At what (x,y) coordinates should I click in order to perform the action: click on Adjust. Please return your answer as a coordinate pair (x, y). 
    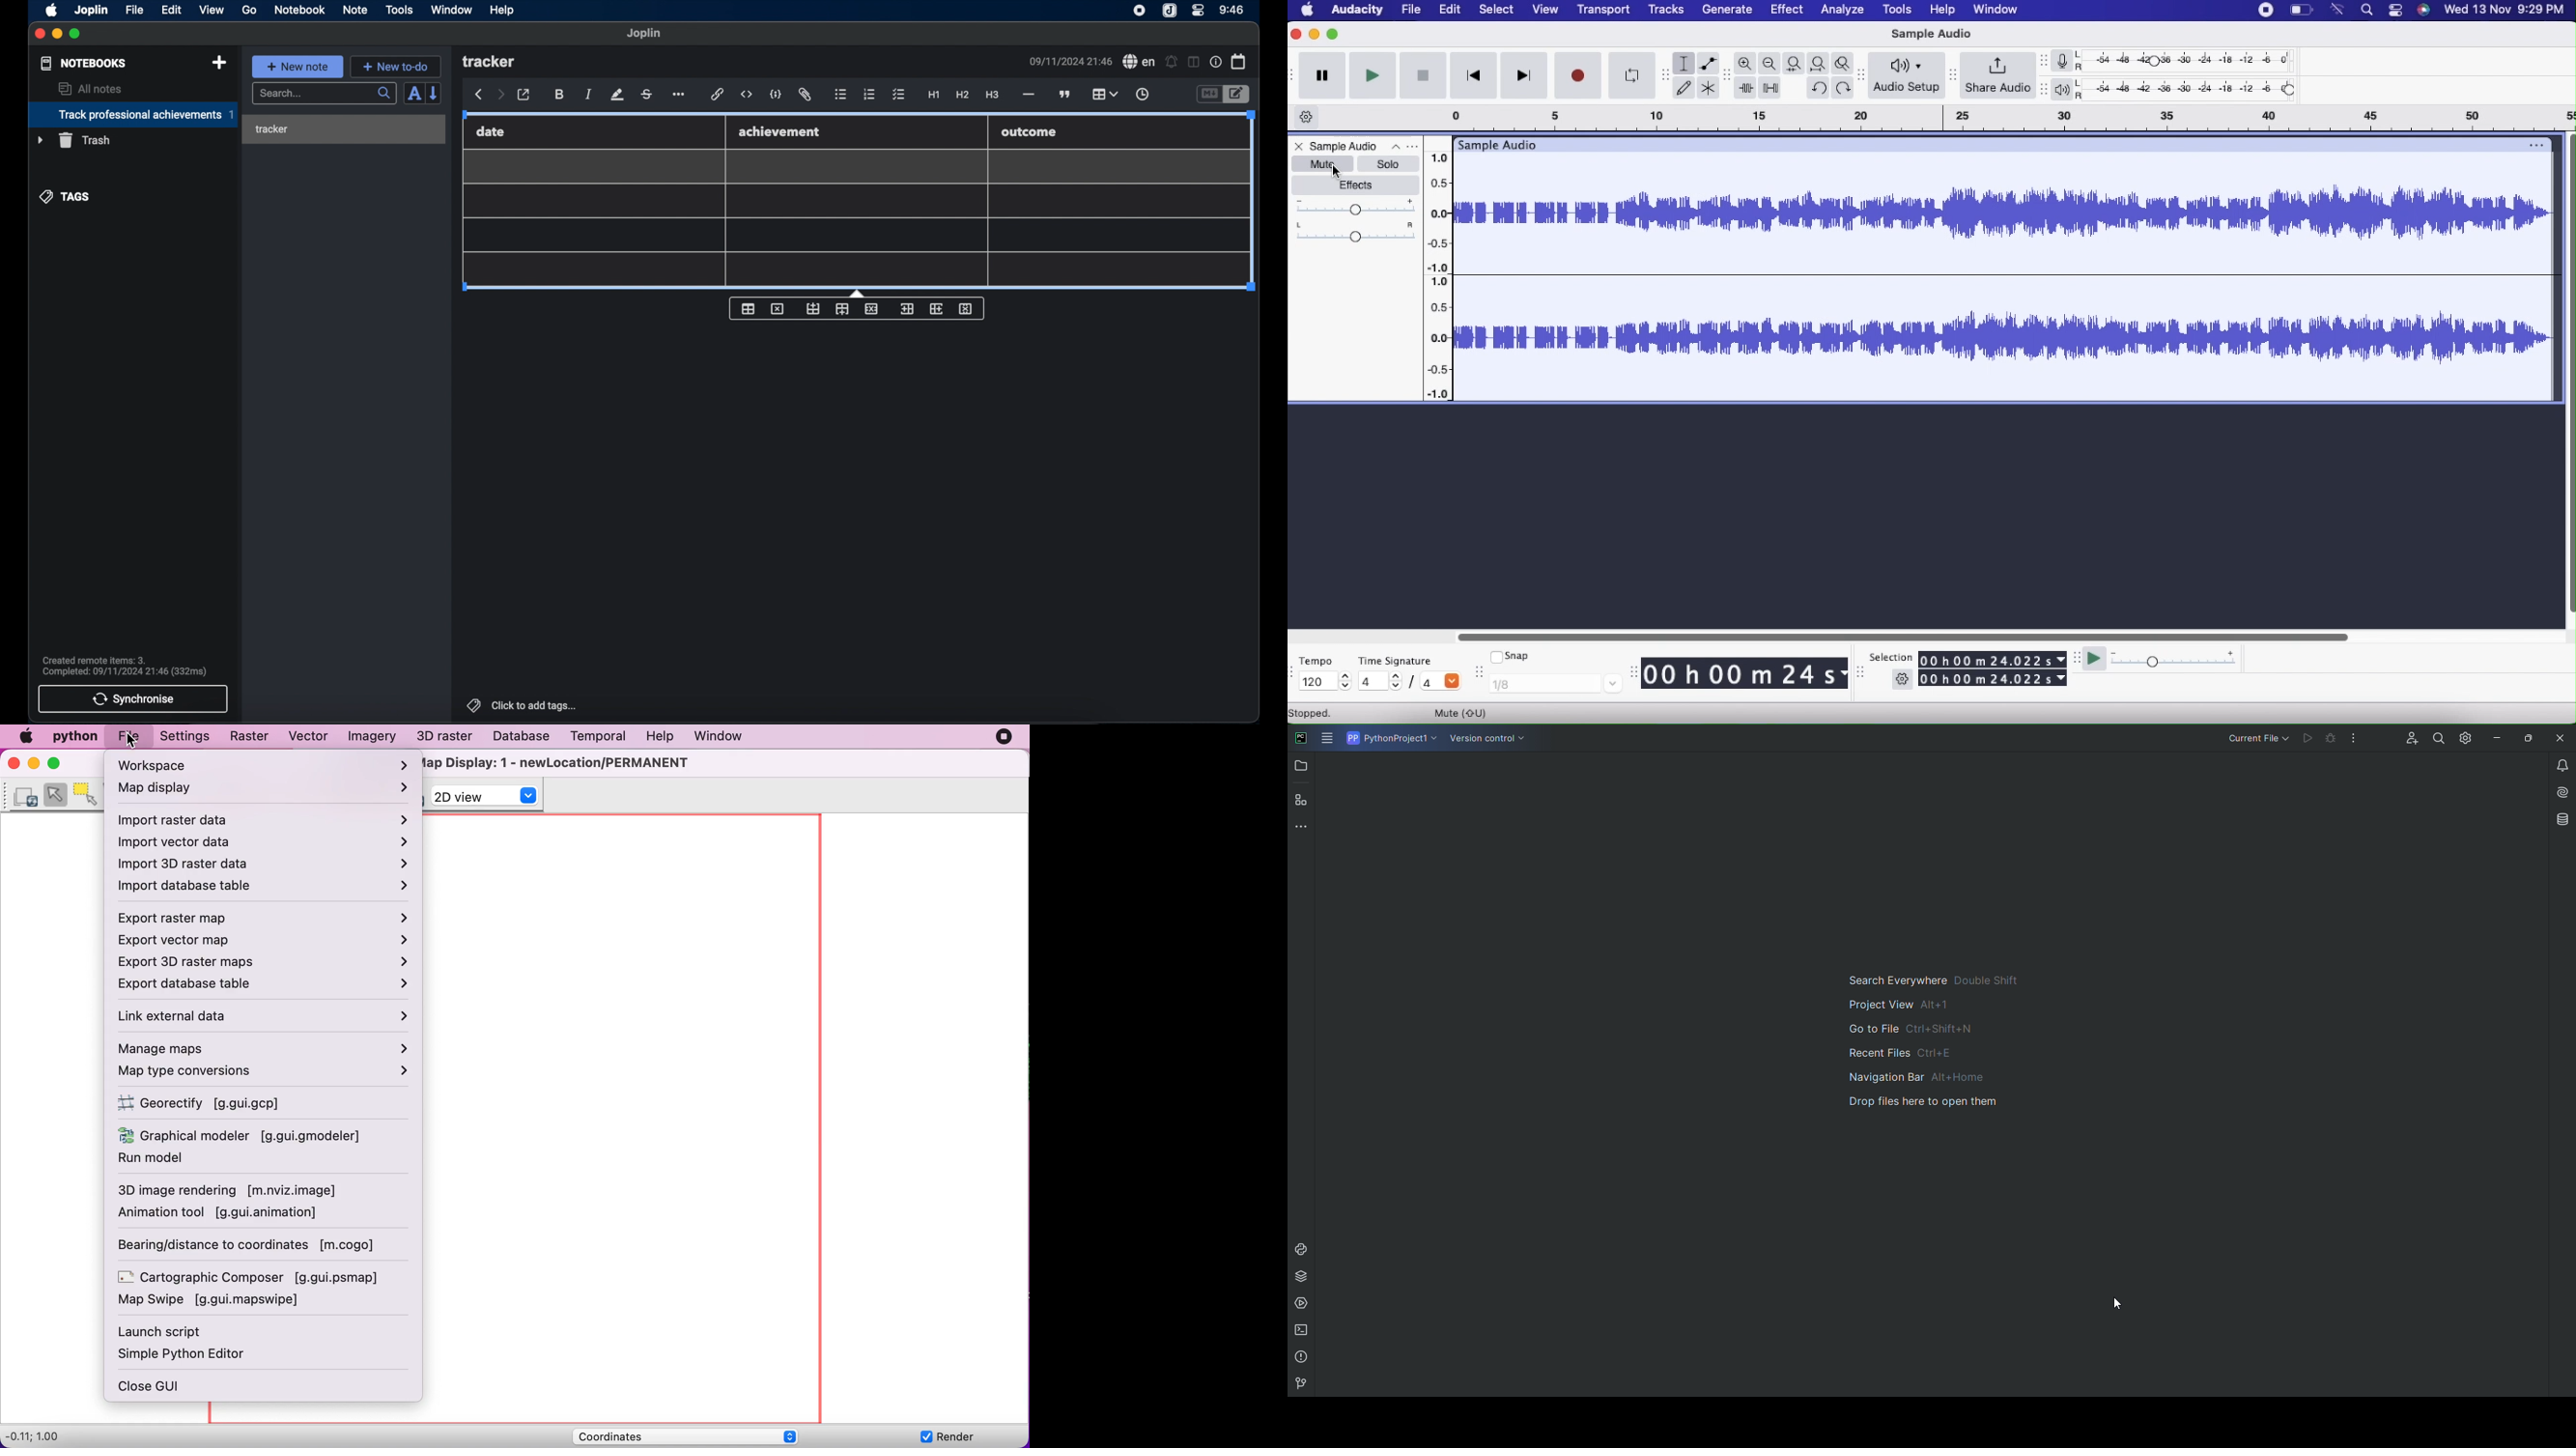
    Looking at the image, I should click on (2044, 61).